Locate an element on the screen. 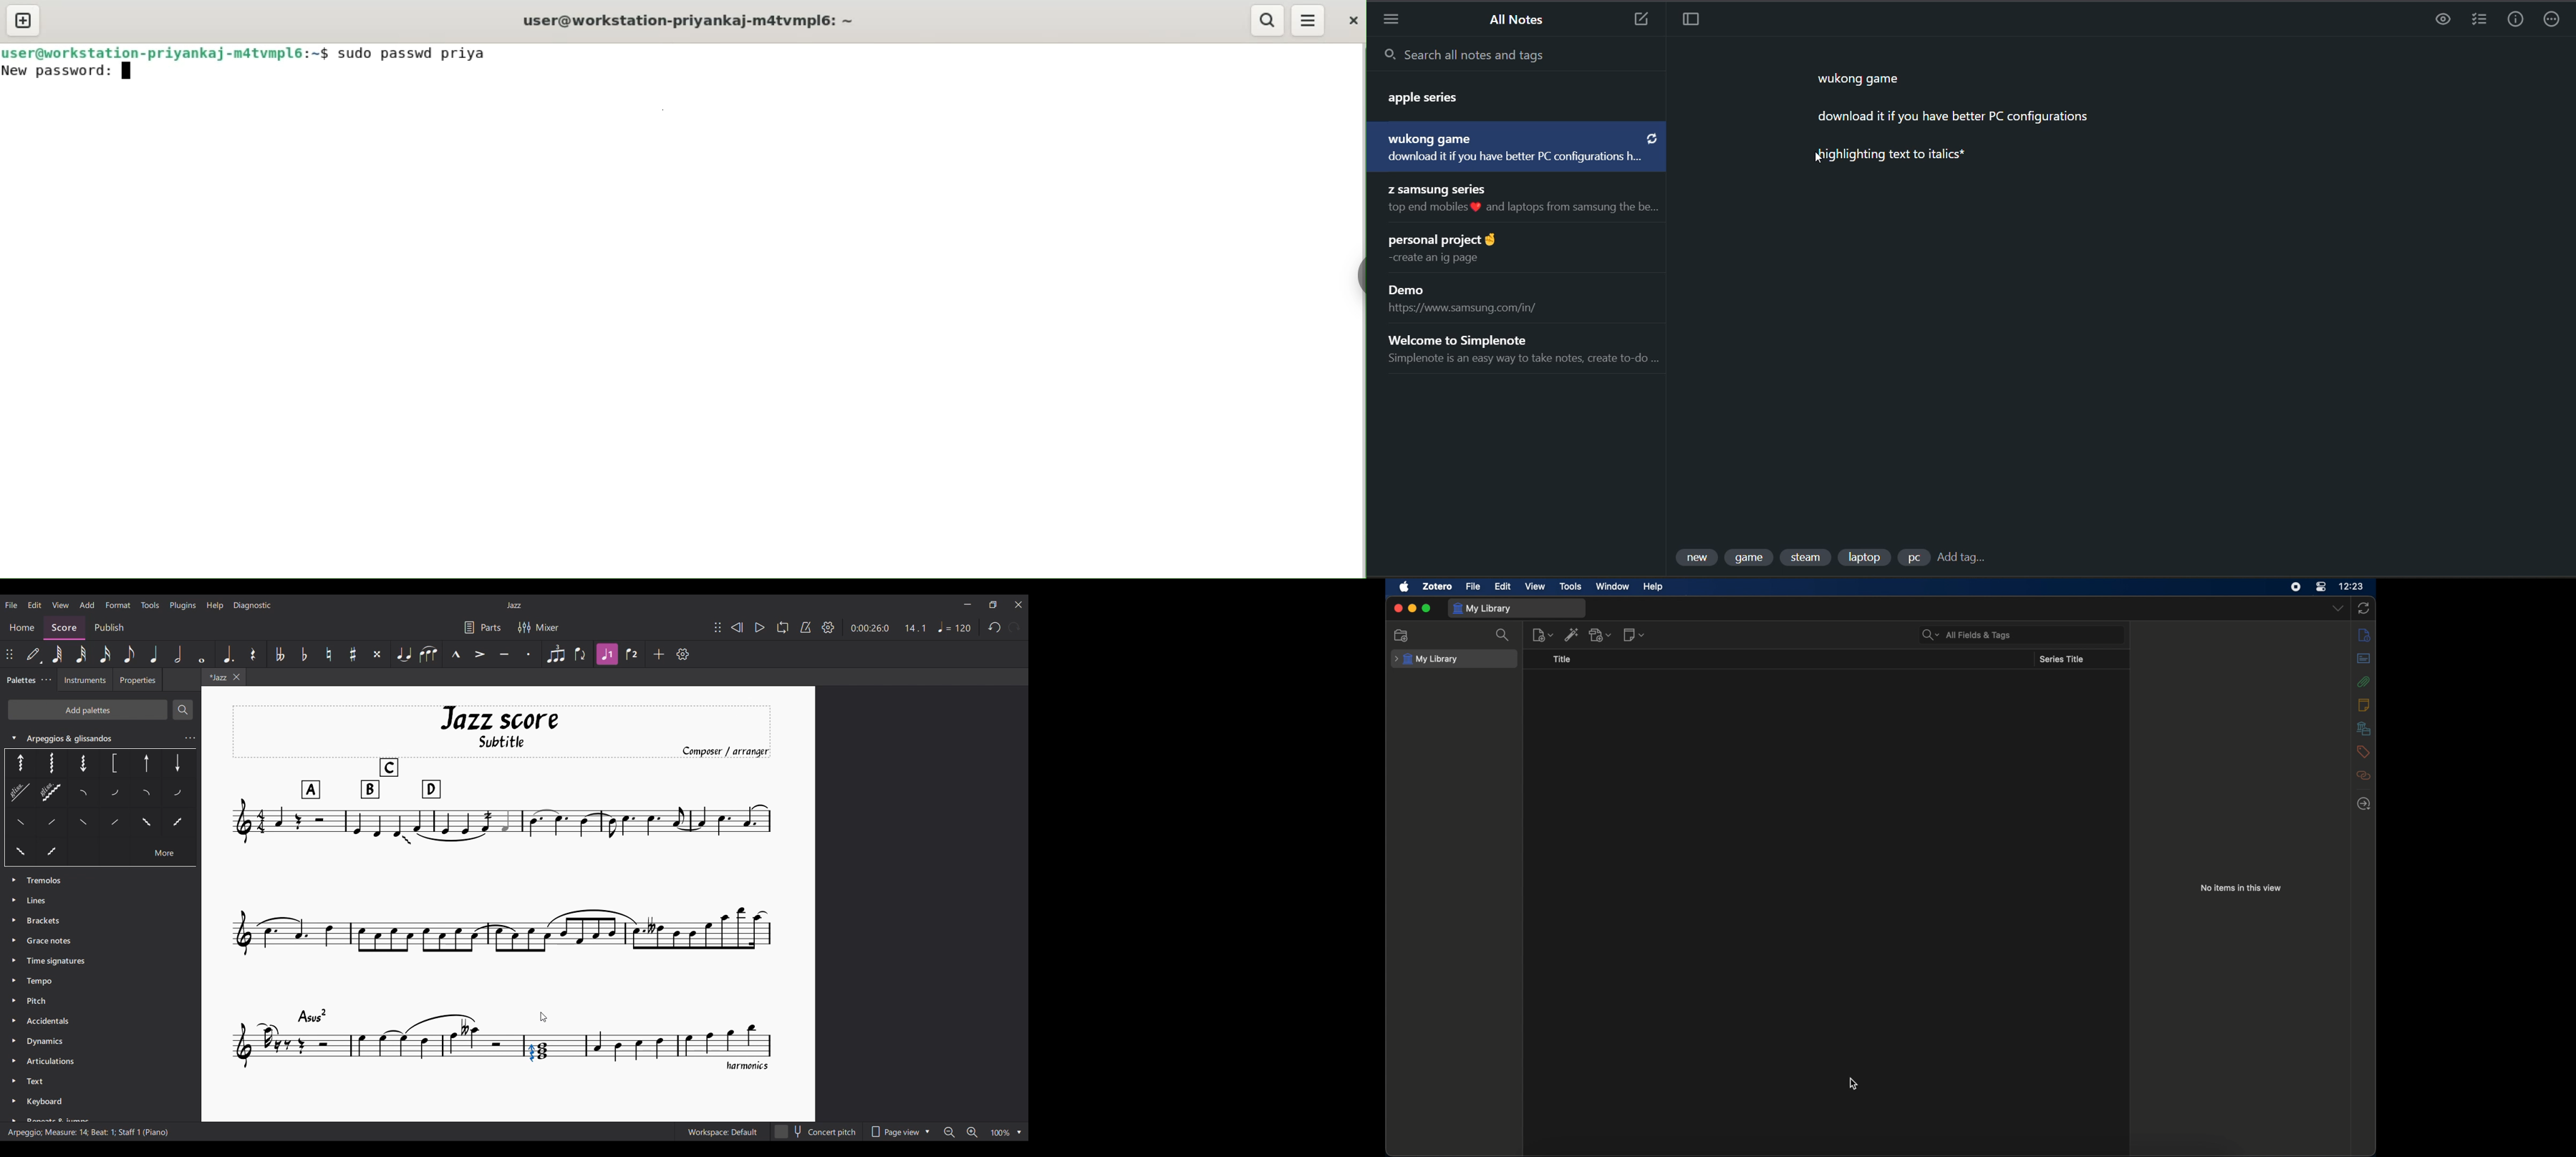 The height and width of the screenshot is (1176, 2576). dropdown is located at coordinates (2338, 608).